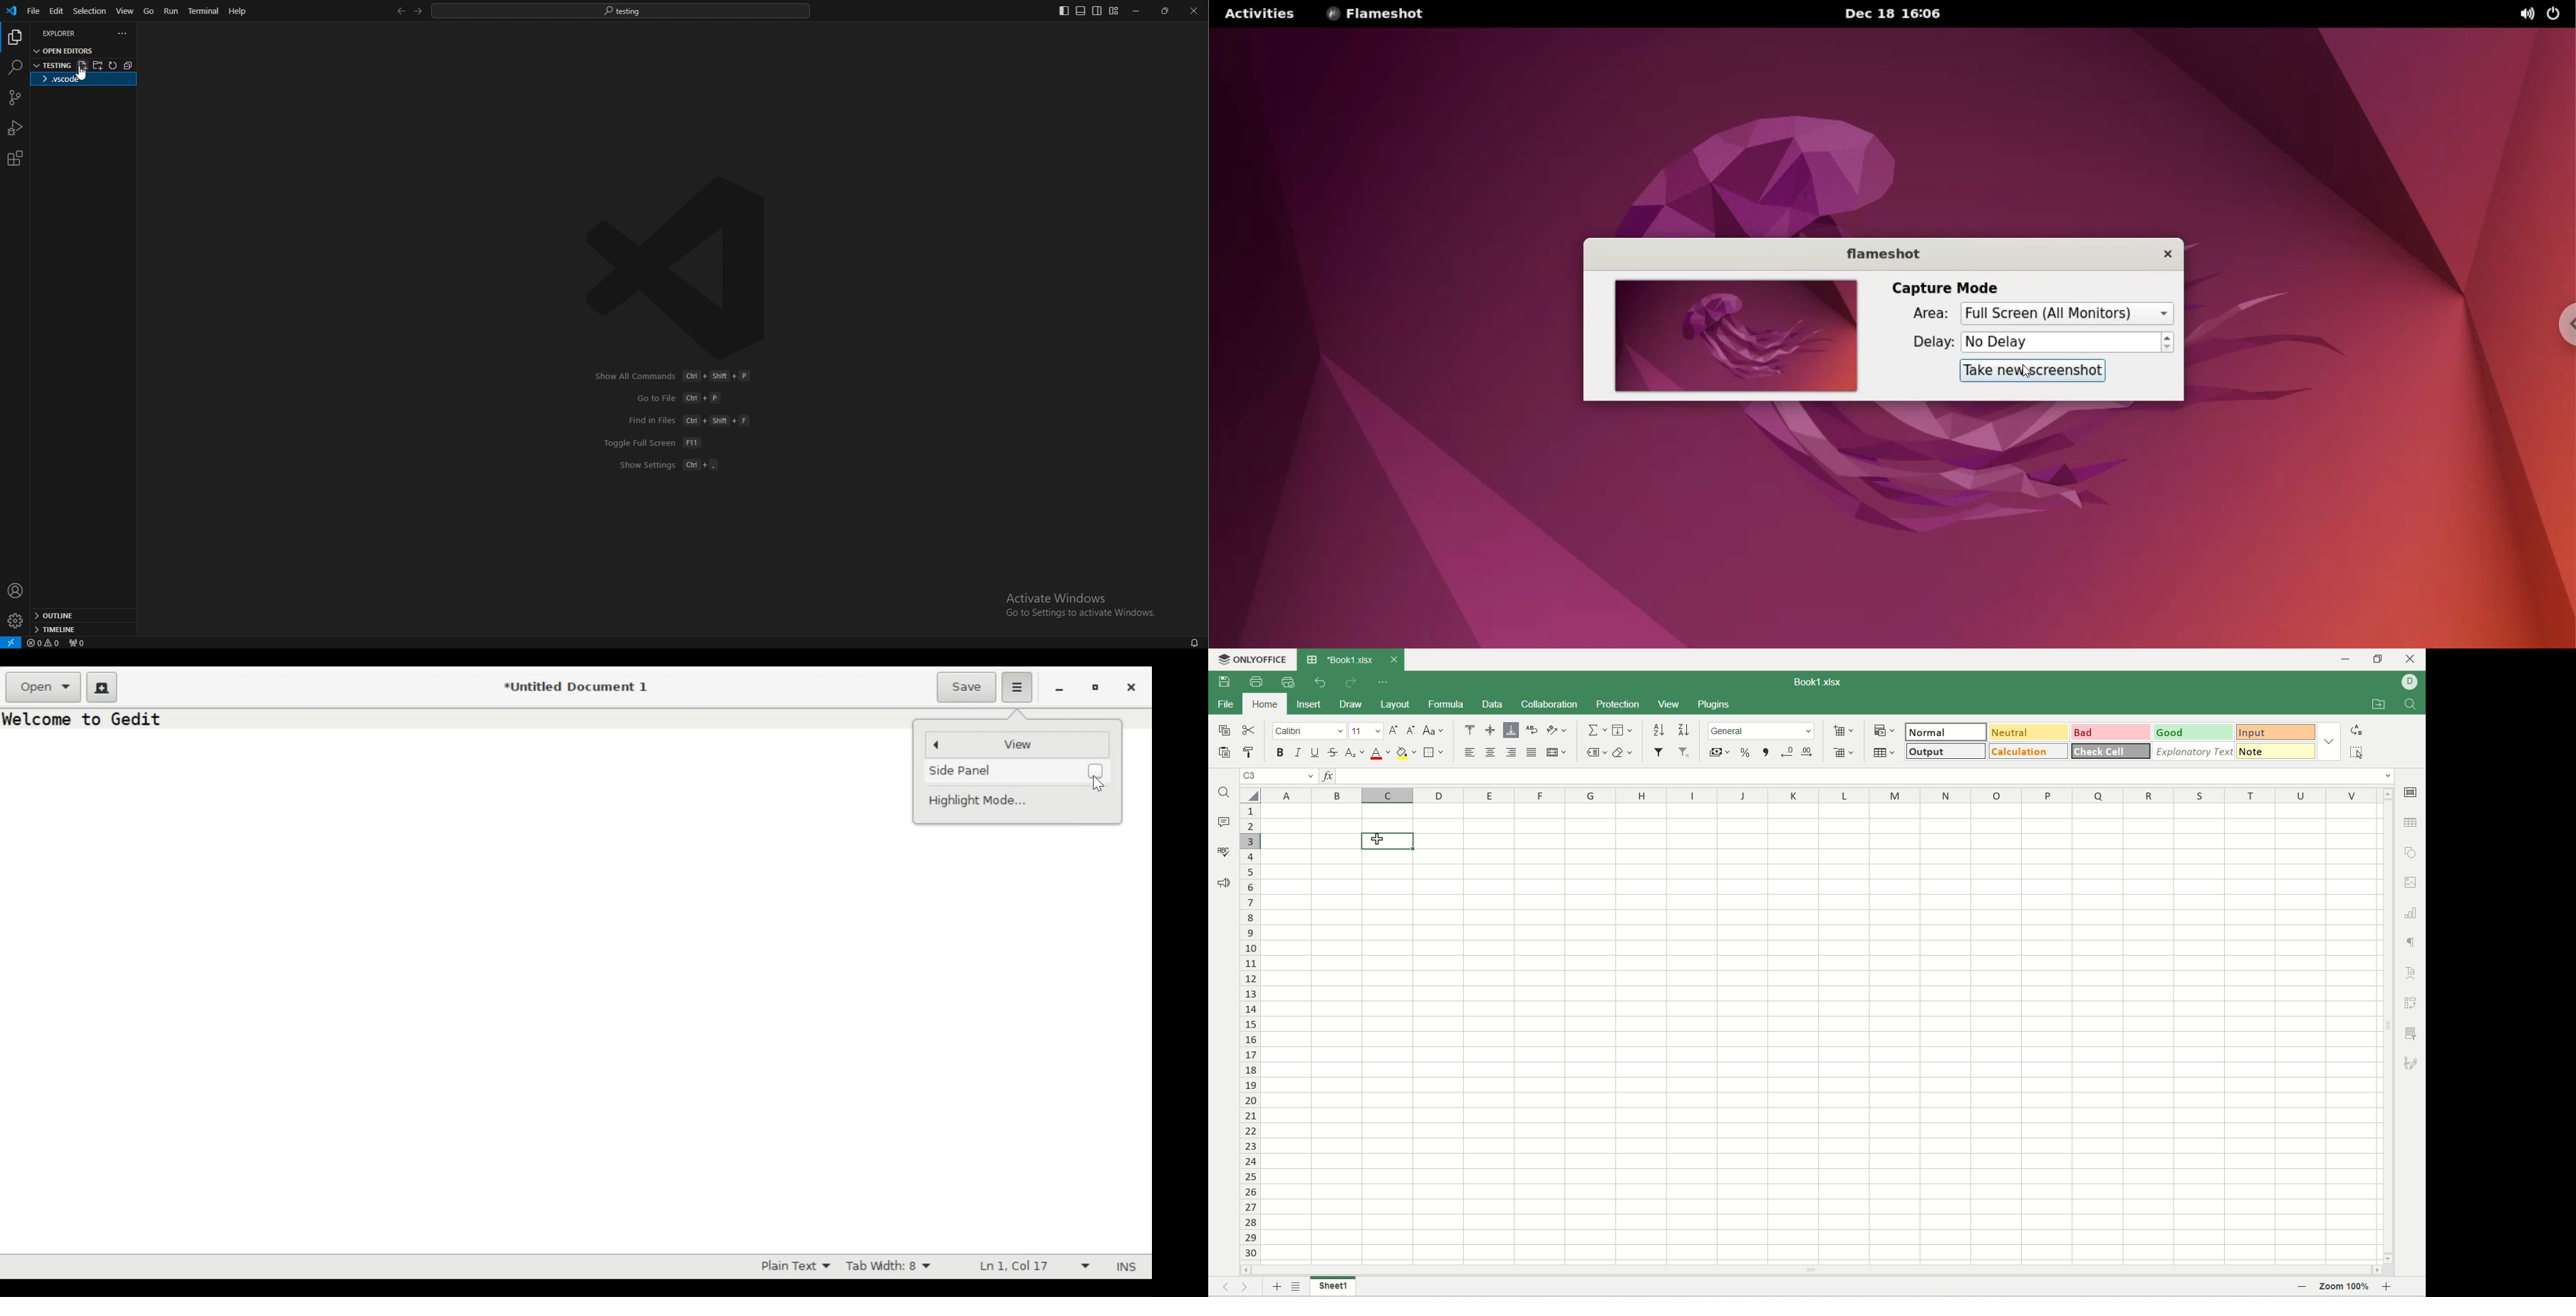 Image resolution: width=2576 pixels, height=1316 pixels. I want to click on horizontal scroll bar, so click(1812, 1270).